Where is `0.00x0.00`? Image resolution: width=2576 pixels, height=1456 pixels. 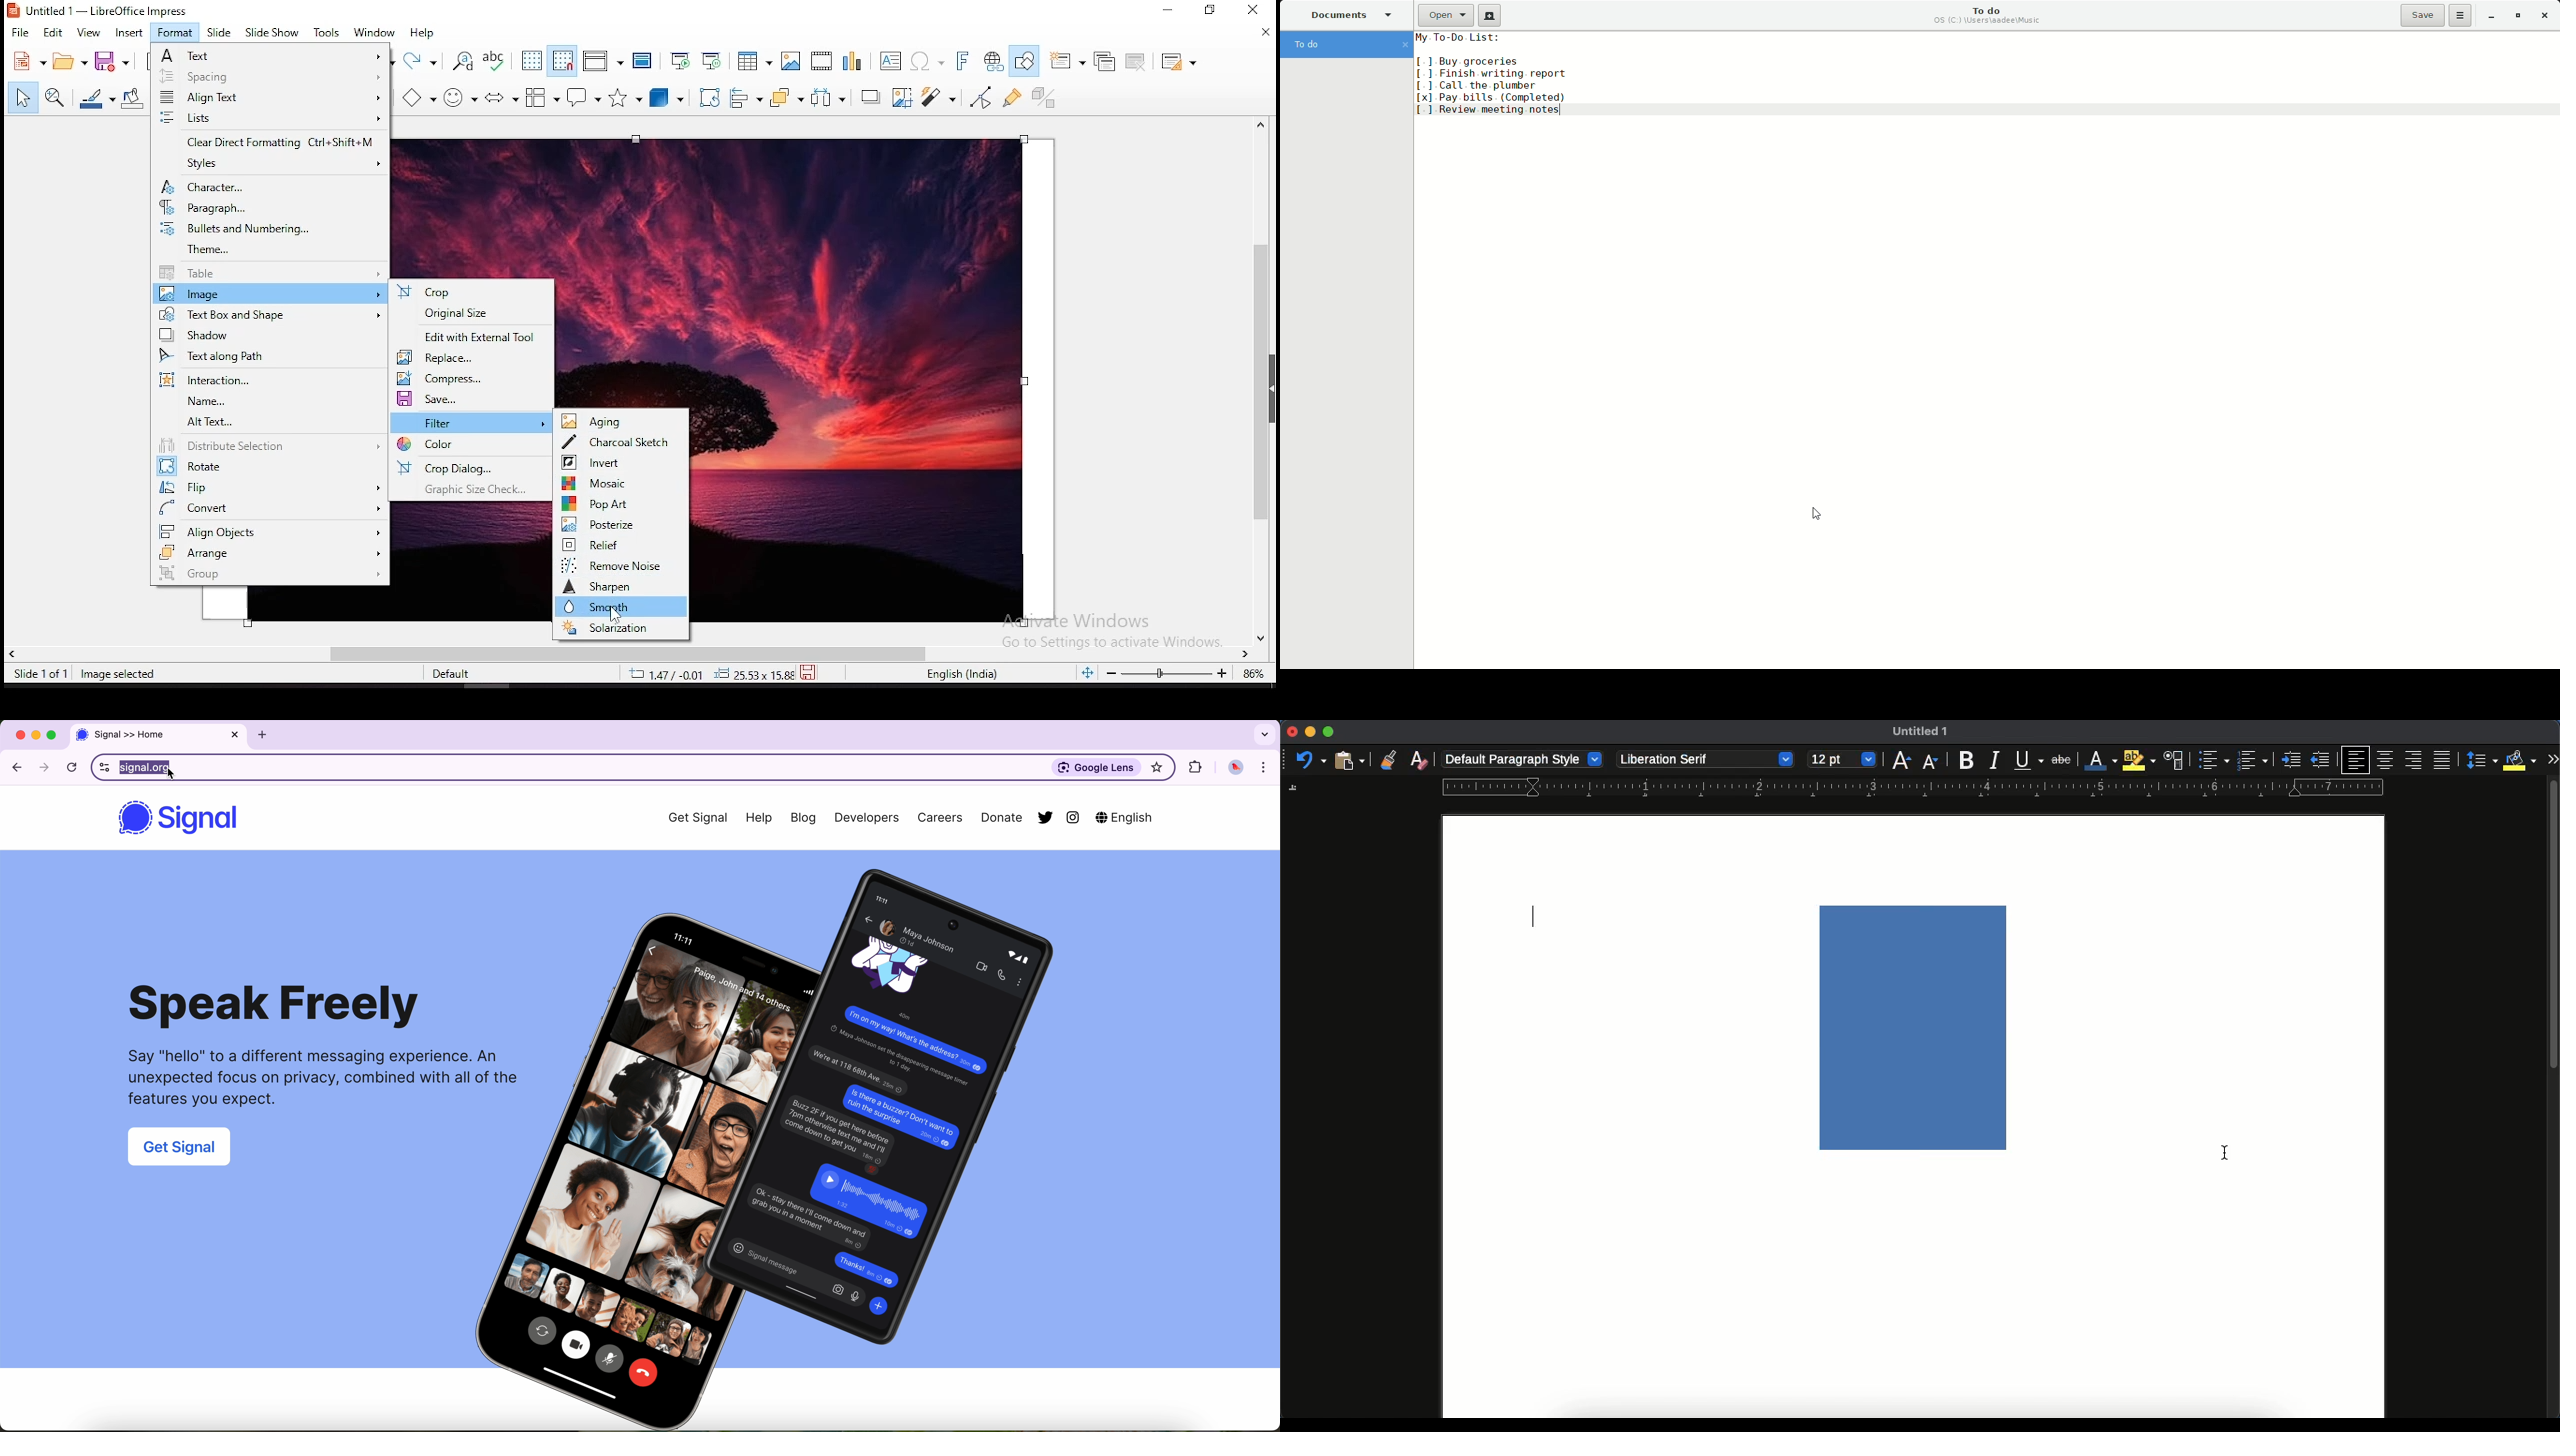
0.00x0.00 is located at coordinates (749, 674).